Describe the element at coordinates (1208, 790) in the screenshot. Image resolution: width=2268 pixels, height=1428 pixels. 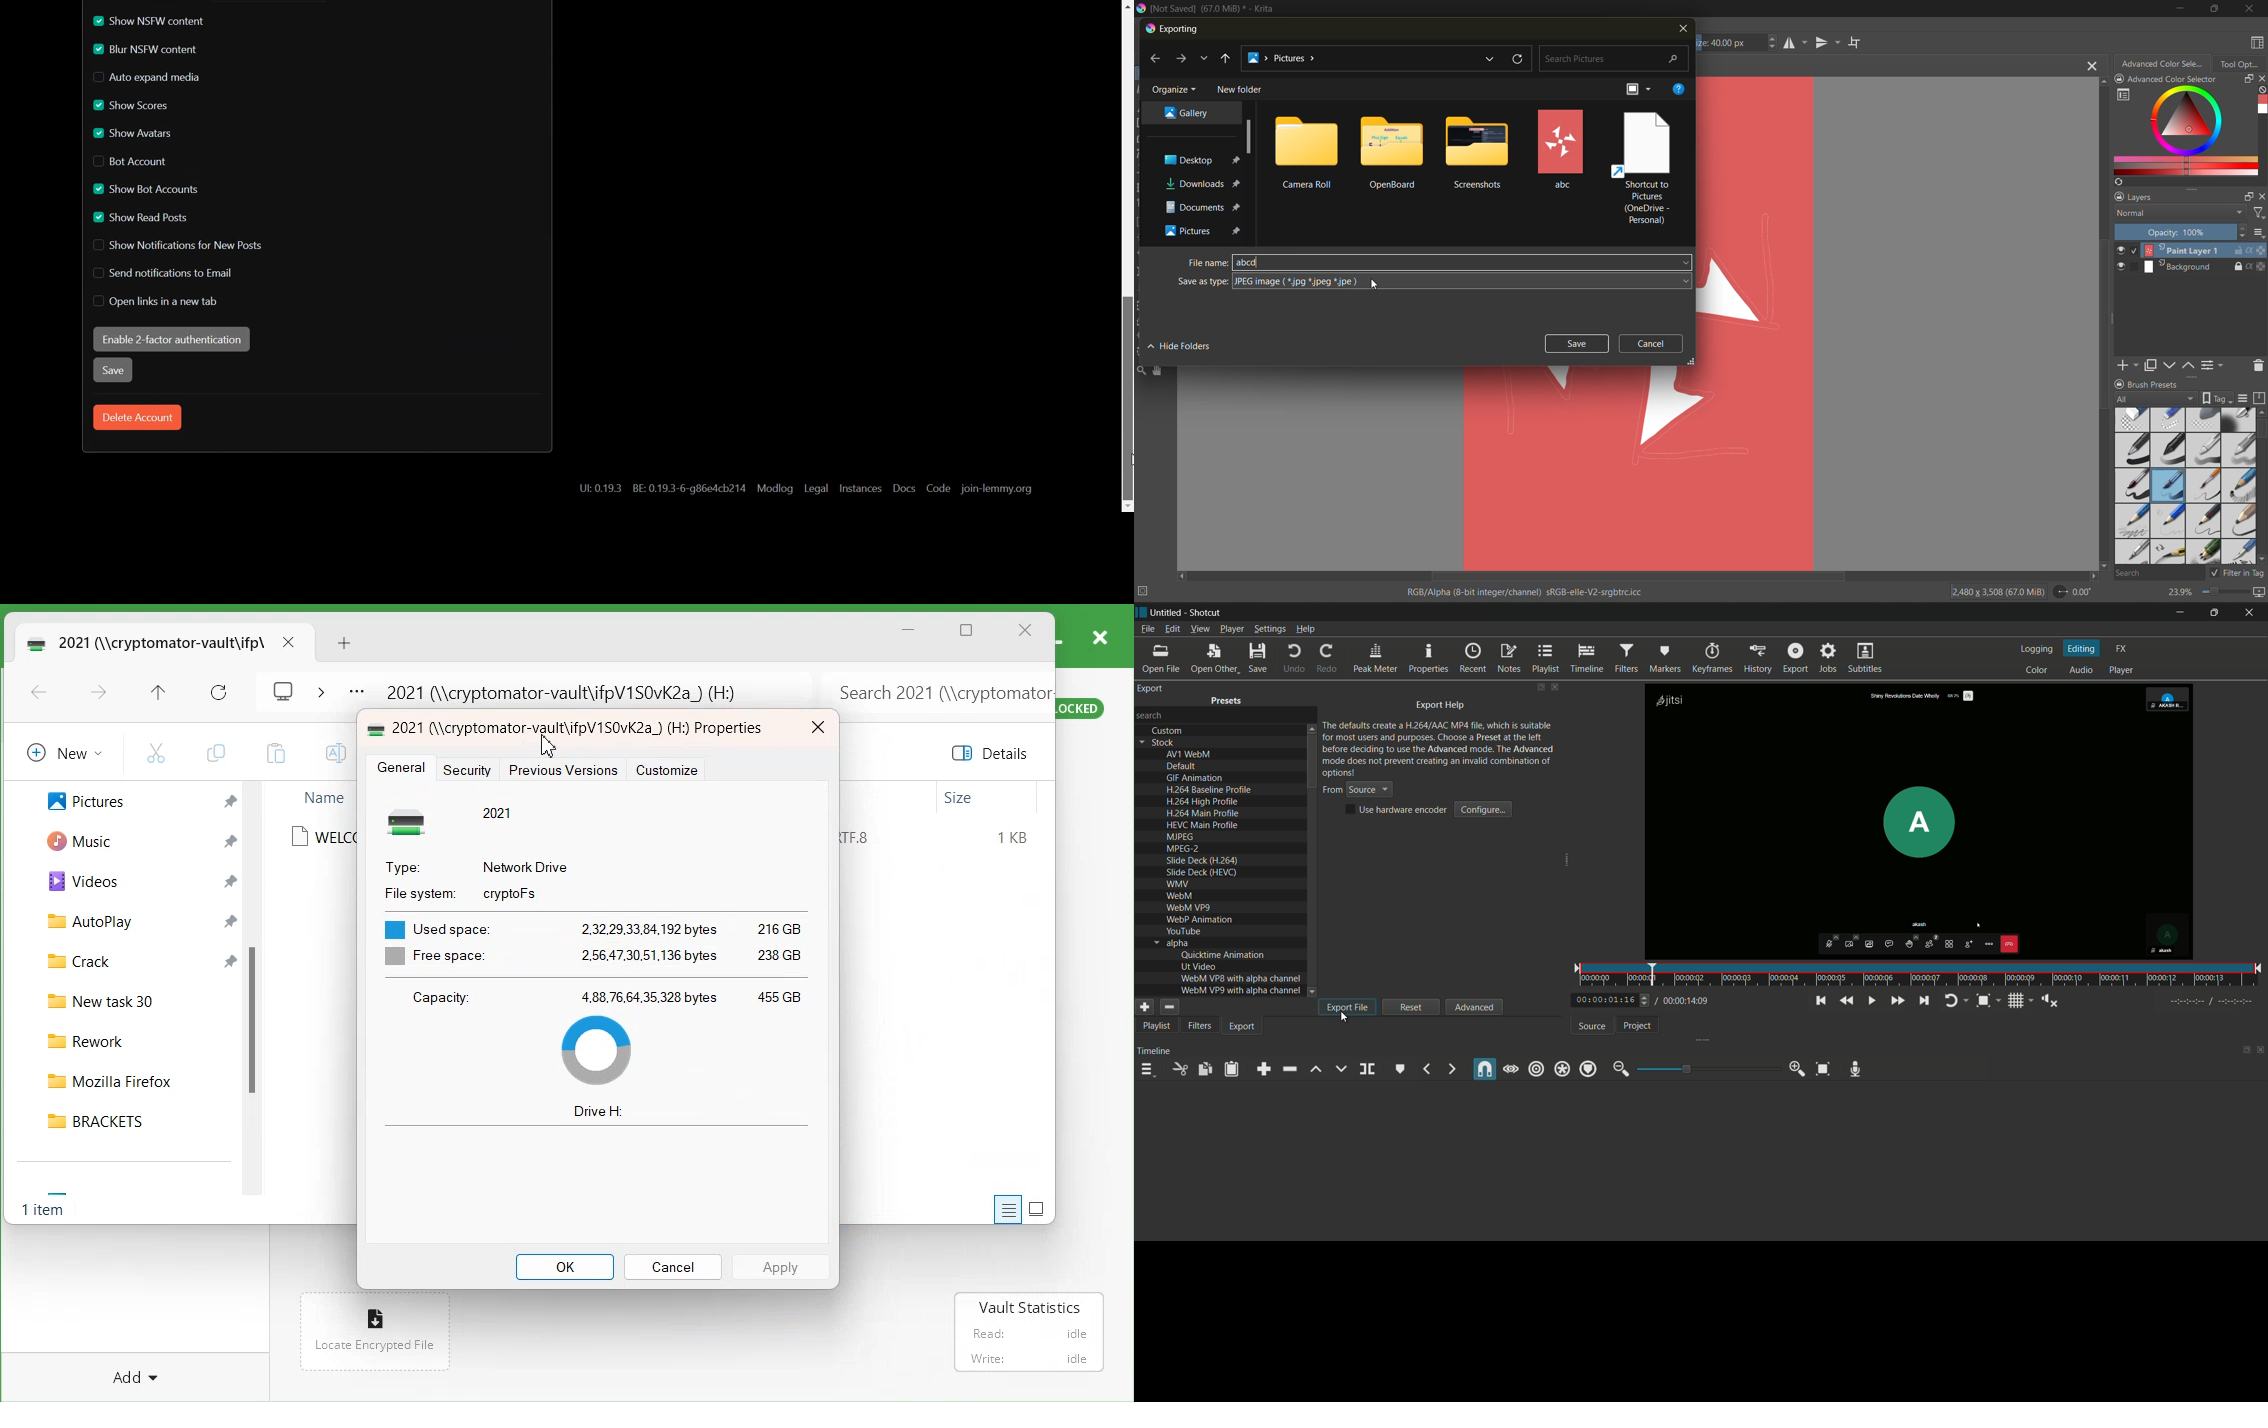
I see `text` at that location.